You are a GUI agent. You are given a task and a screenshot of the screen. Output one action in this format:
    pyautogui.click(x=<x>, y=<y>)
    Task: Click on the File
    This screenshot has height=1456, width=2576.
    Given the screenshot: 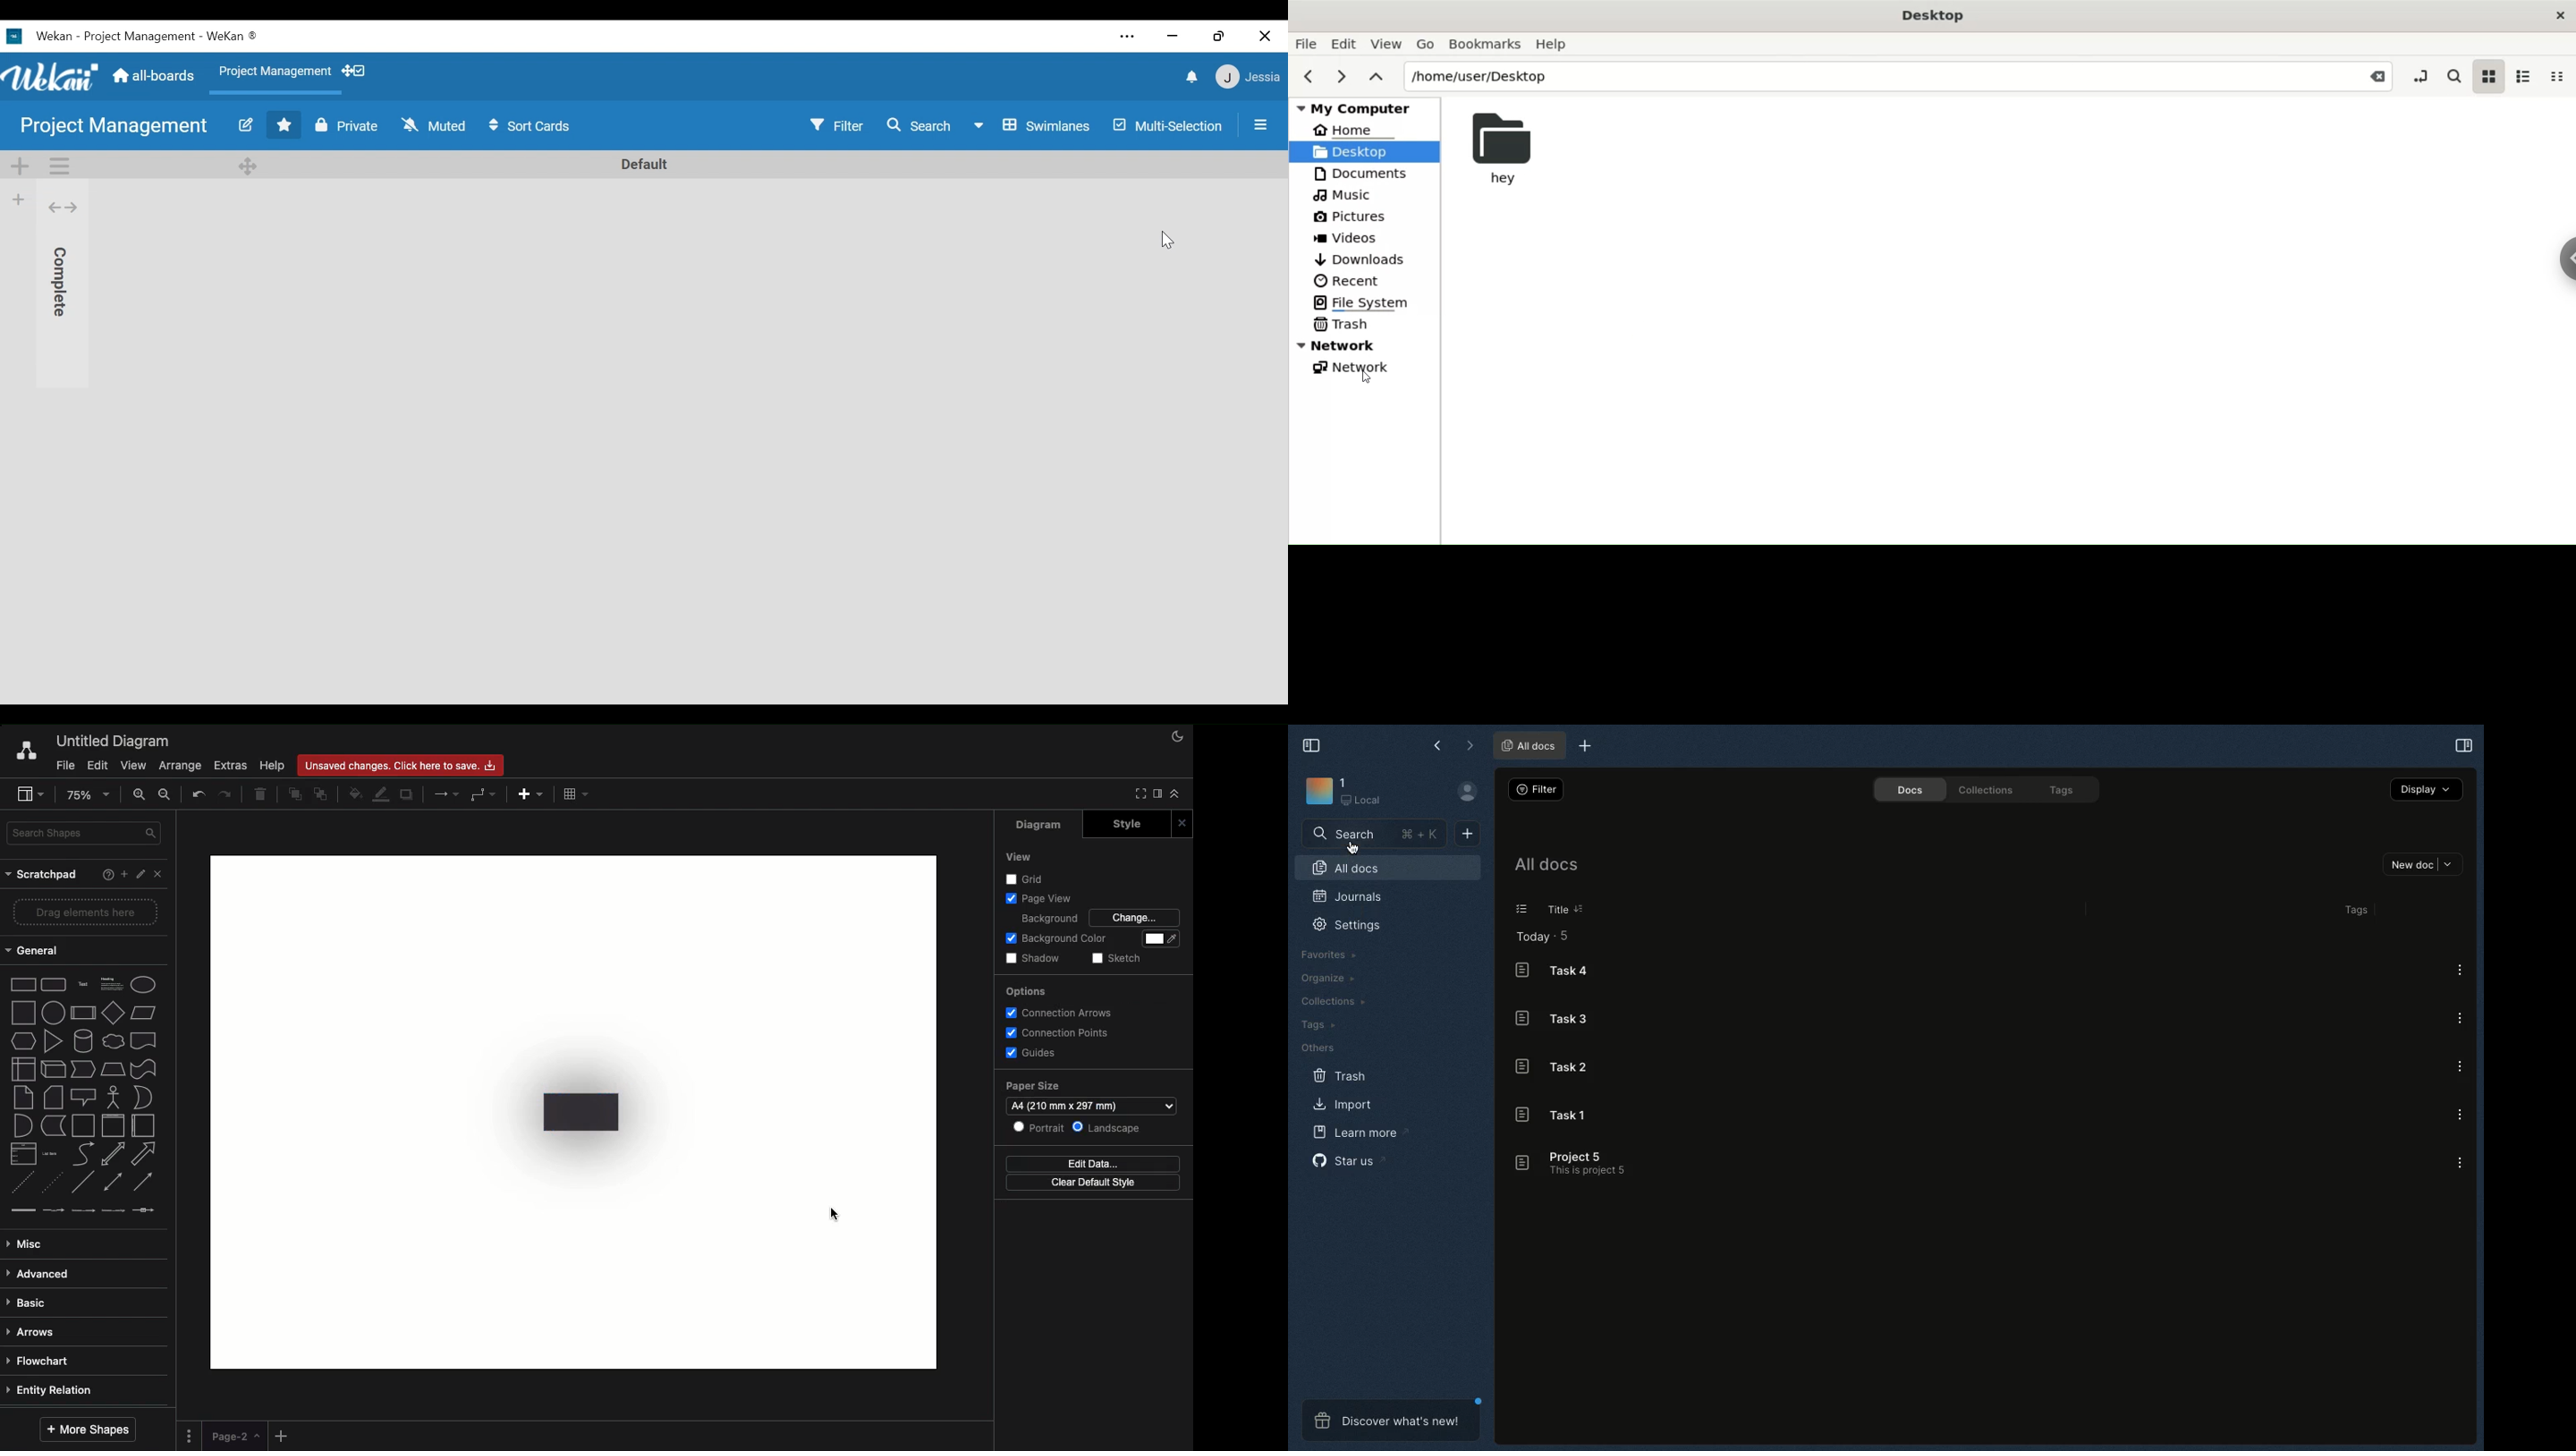 What is the action you would take?
    pyautogui.click(x=1308, y=44)
    